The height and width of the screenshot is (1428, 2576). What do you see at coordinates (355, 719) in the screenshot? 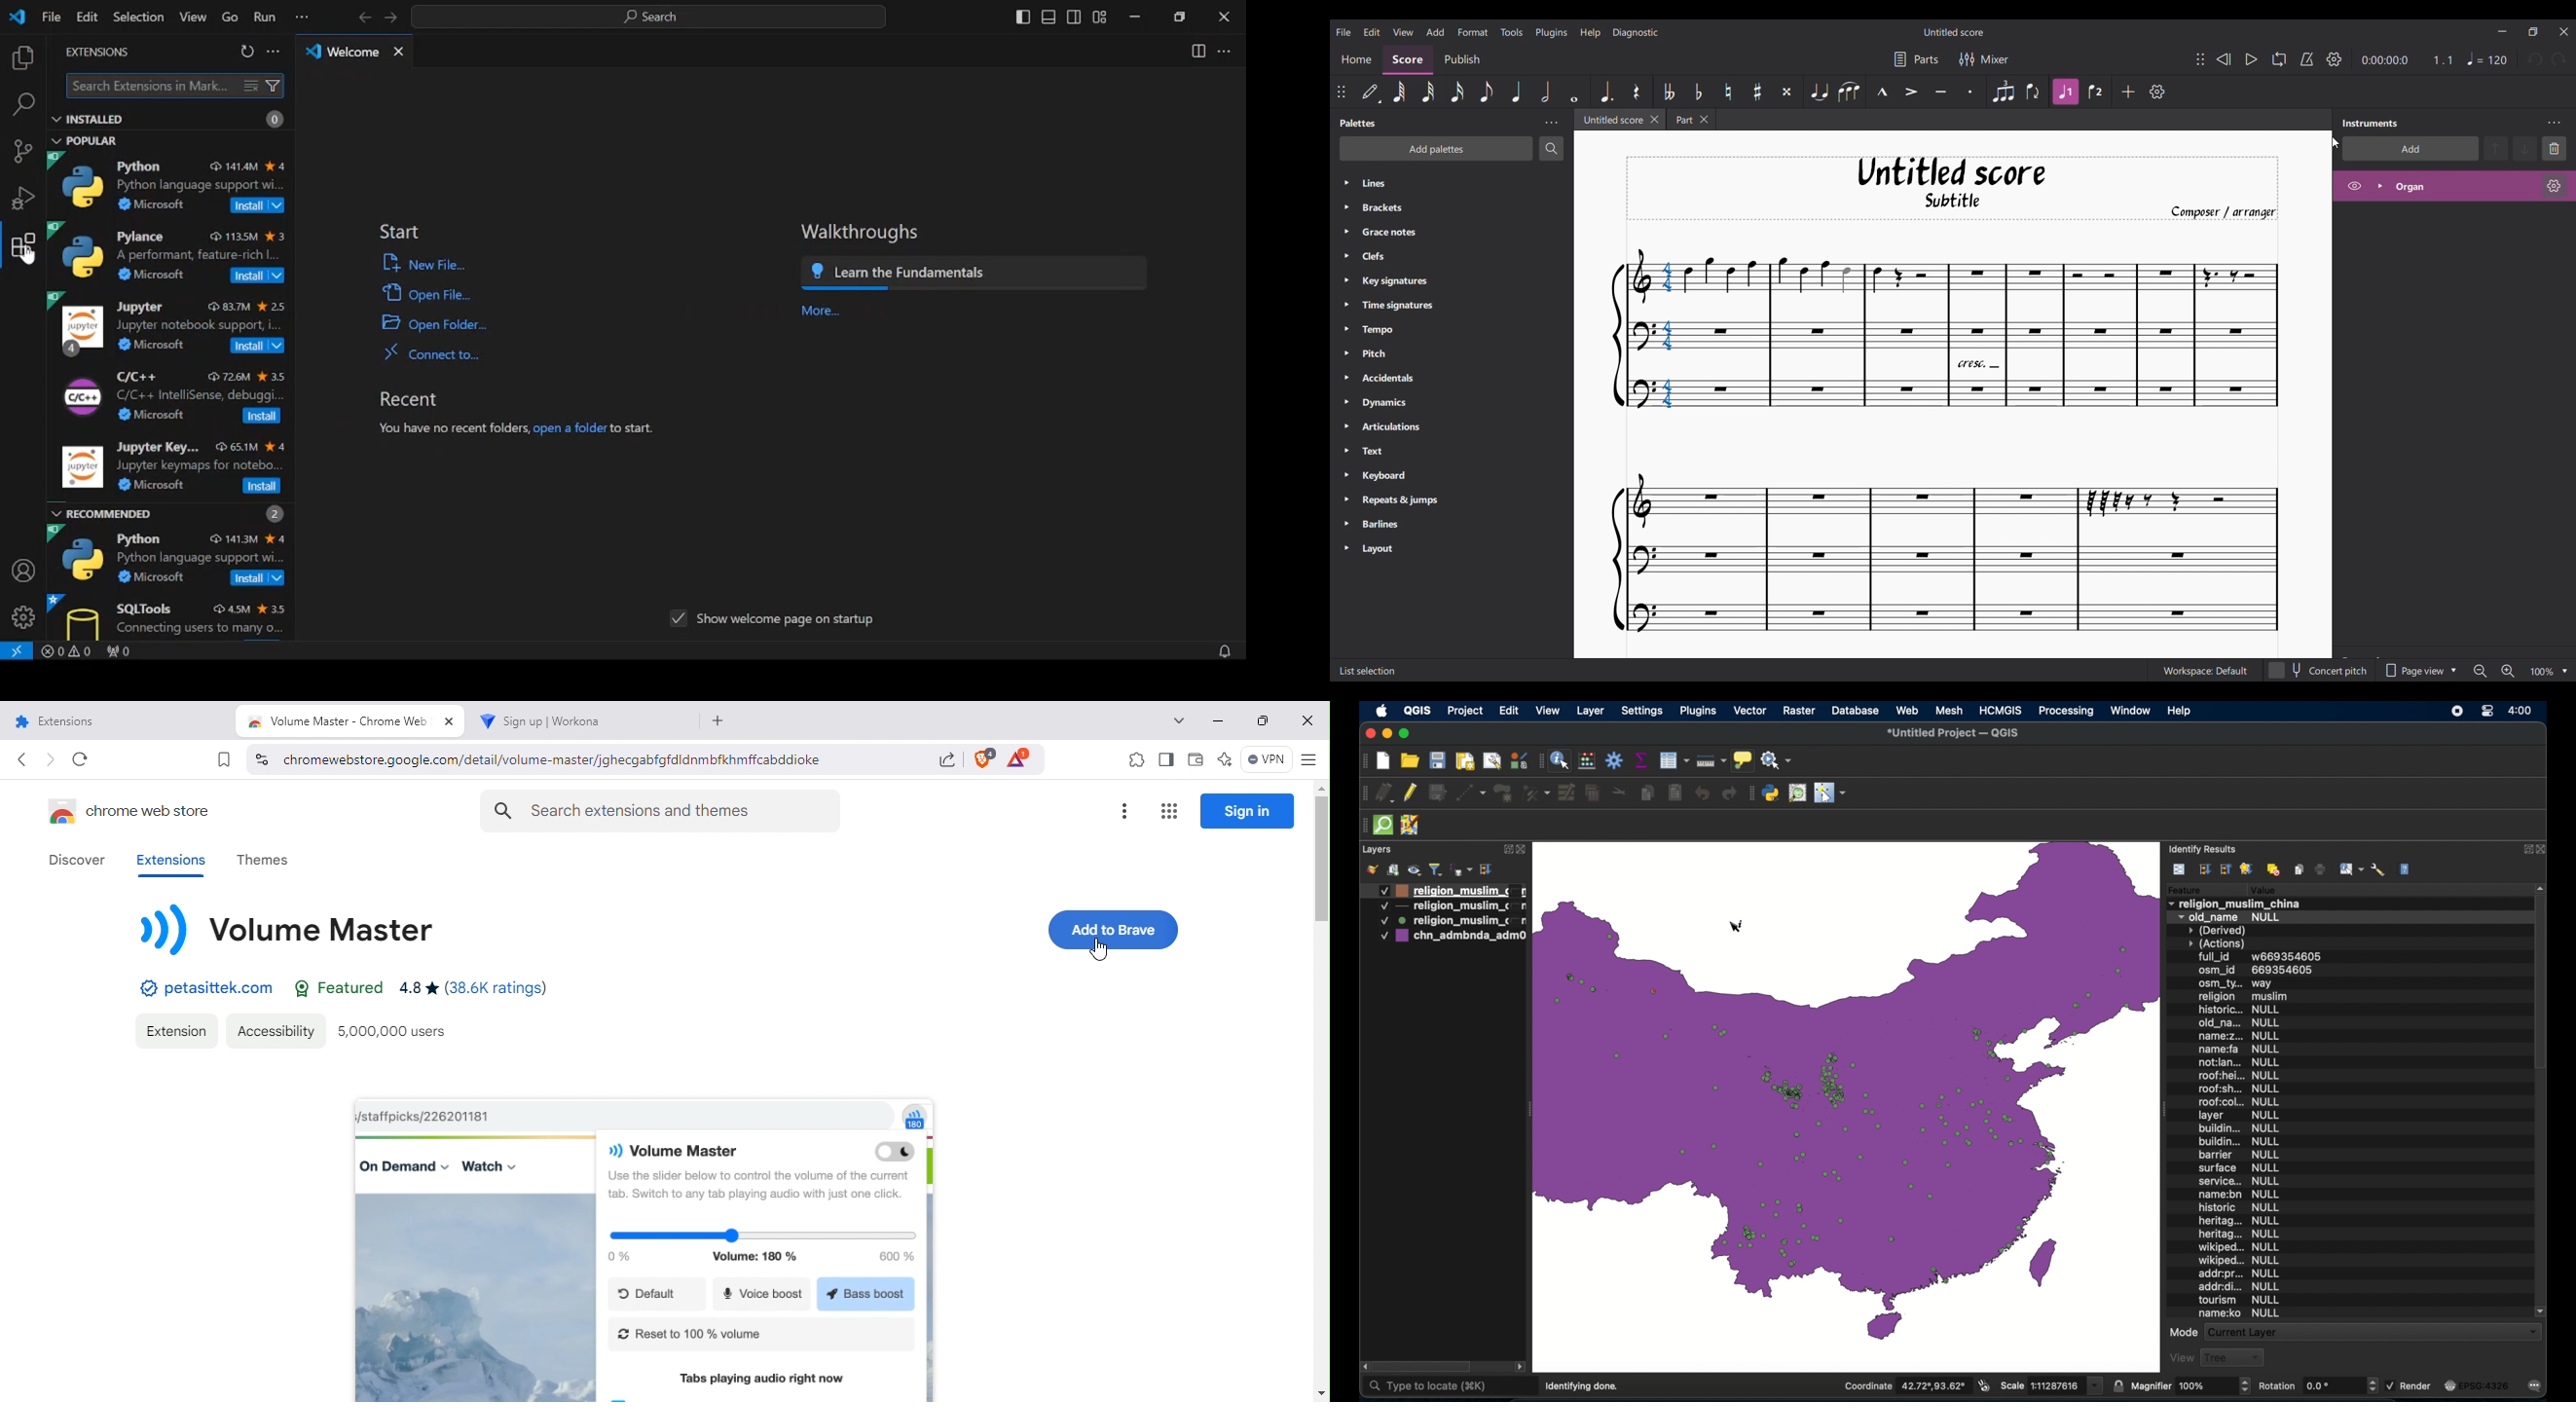
I see `Web store tab` at bounding box center [355, 719].